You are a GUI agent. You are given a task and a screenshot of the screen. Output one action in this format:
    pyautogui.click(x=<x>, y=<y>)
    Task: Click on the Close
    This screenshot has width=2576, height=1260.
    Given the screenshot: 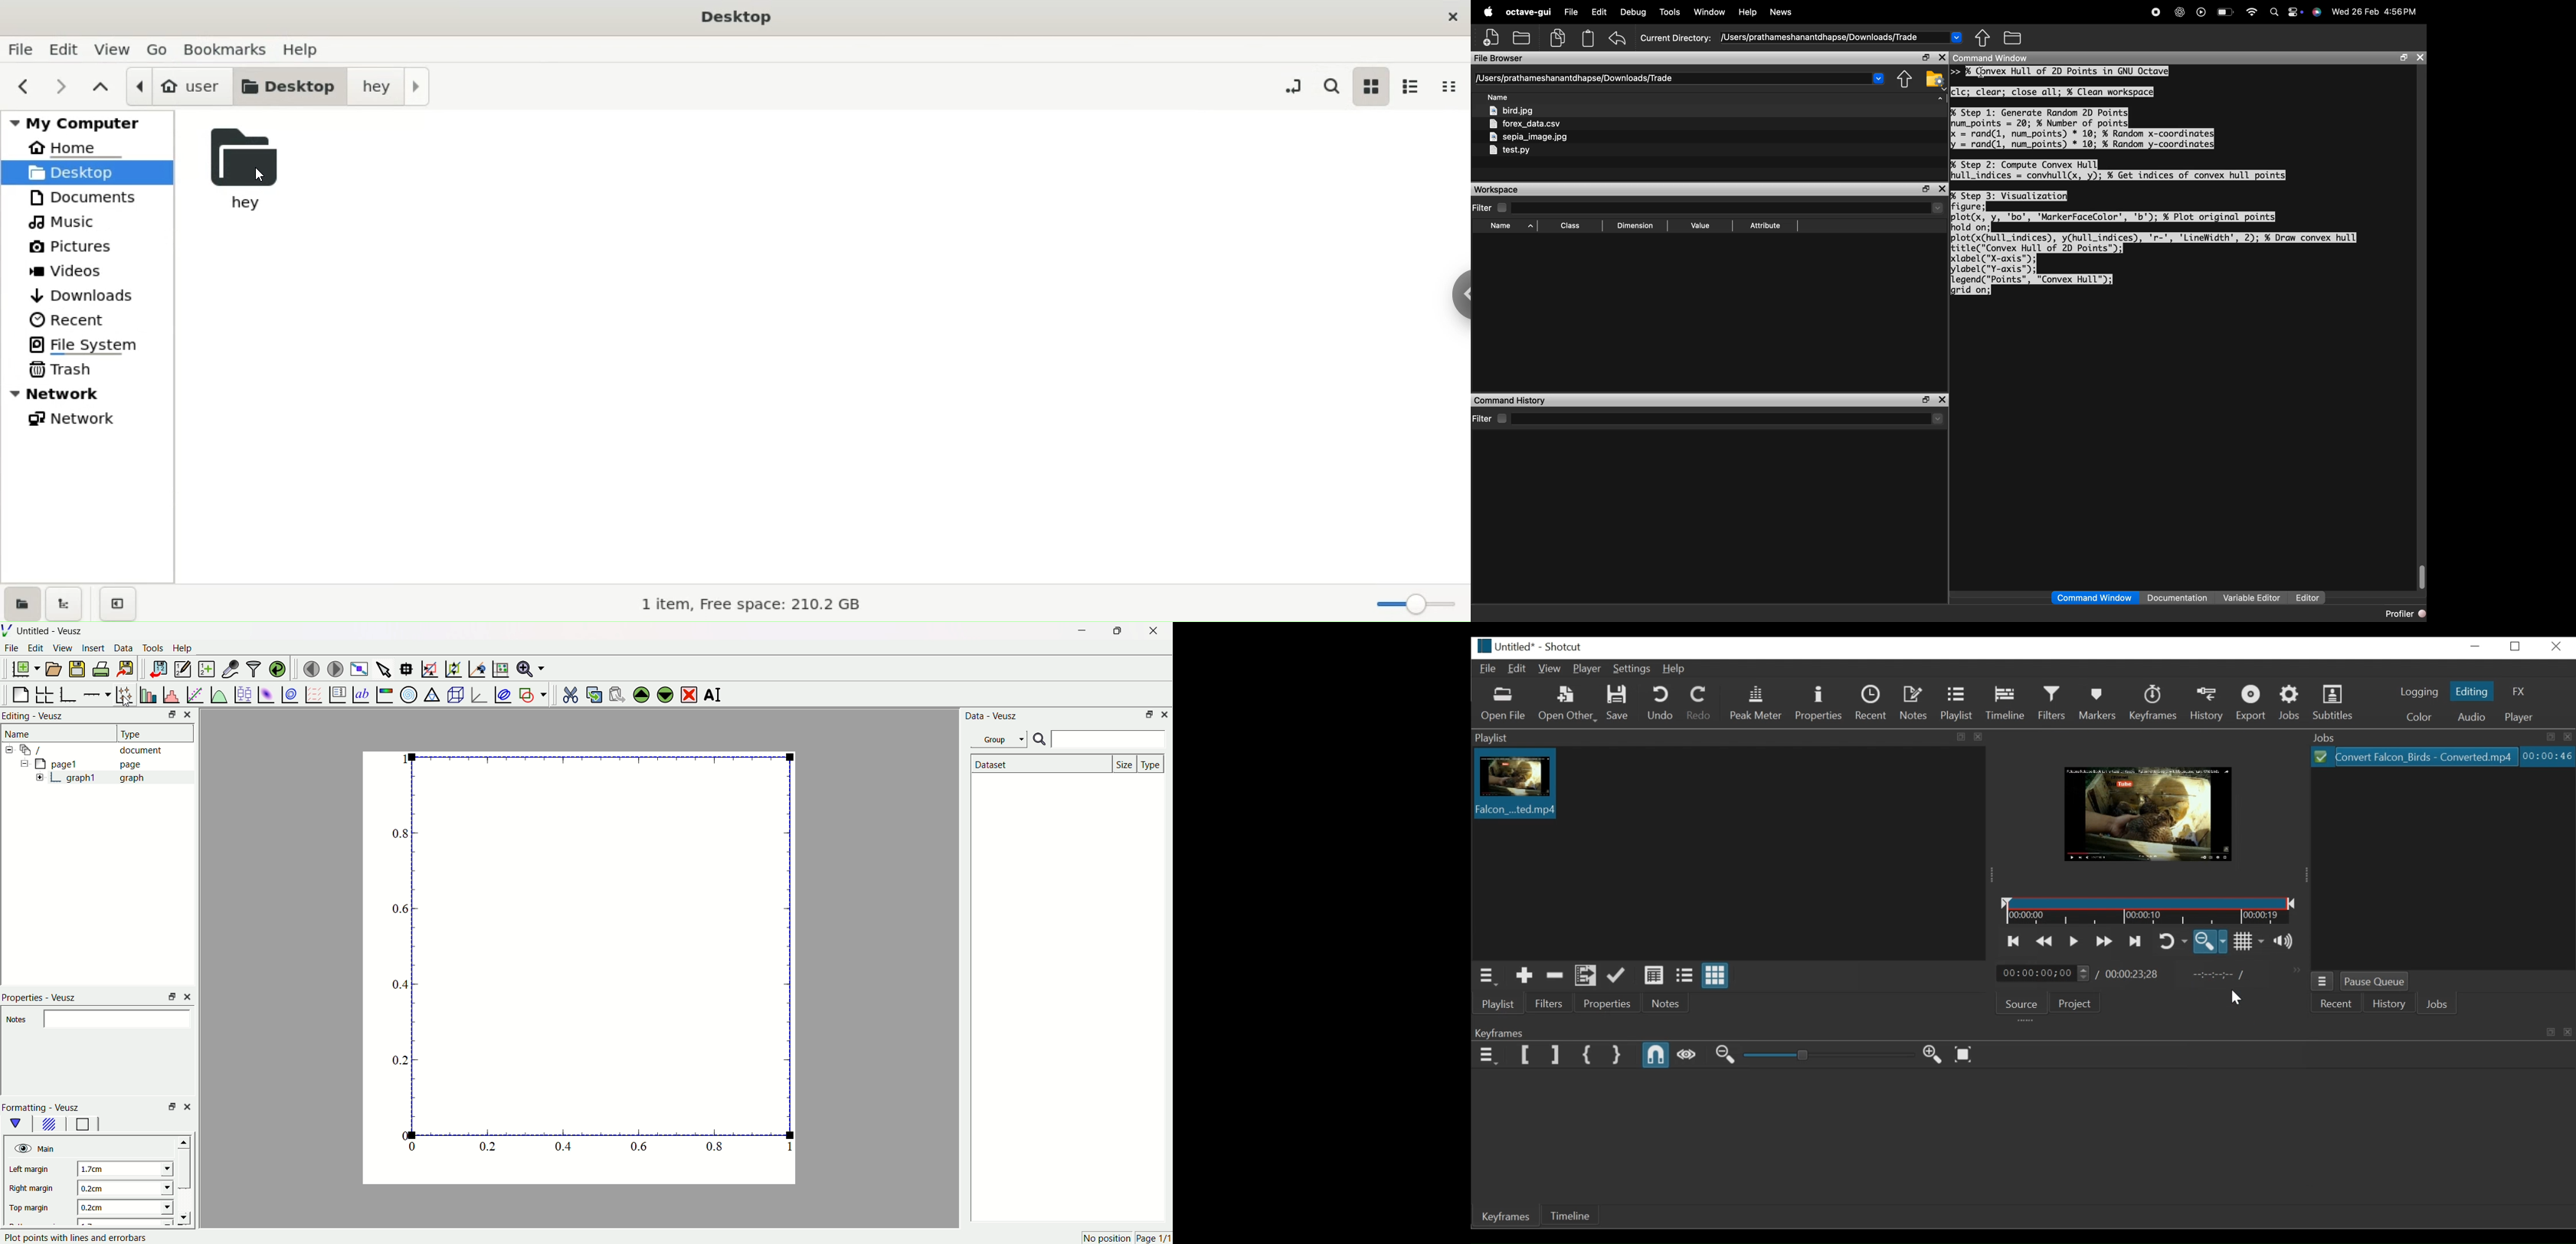 What is the action you would take?
    pyautogui.click(x=1149, y=632)
    